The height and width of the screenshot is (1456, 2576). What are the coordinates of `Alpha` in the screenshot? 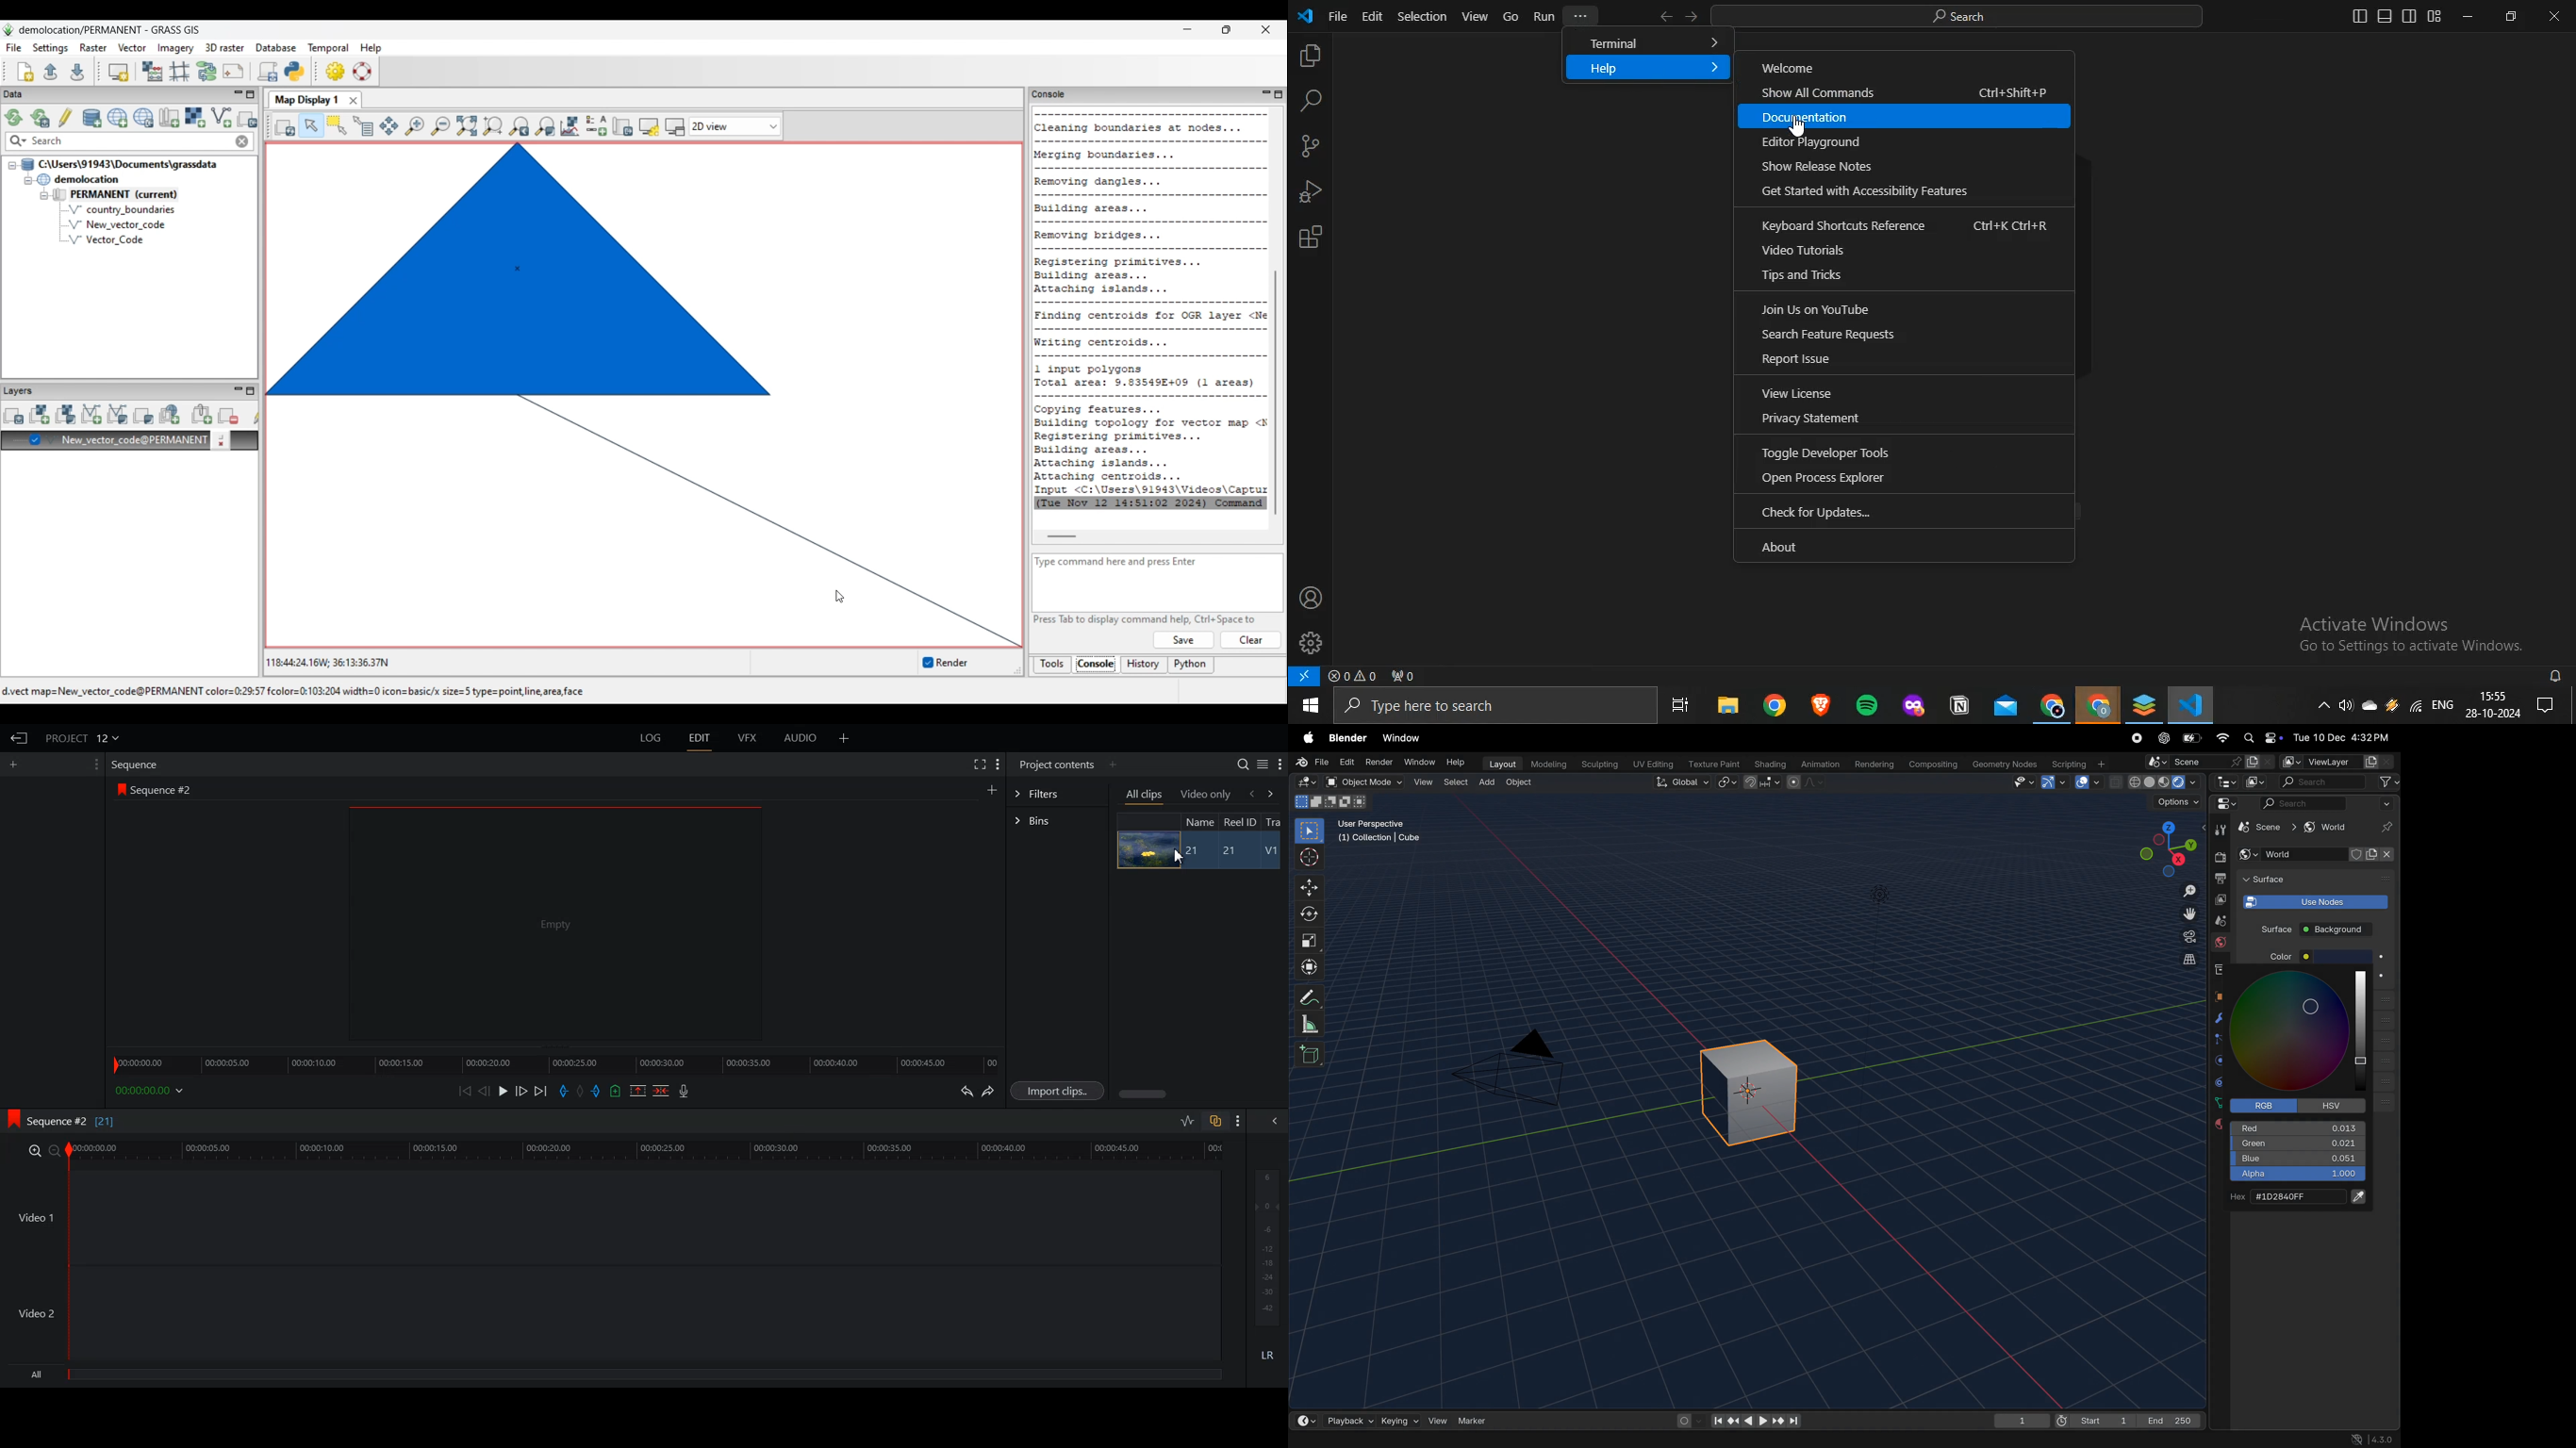 It's located at (2297, 1176).